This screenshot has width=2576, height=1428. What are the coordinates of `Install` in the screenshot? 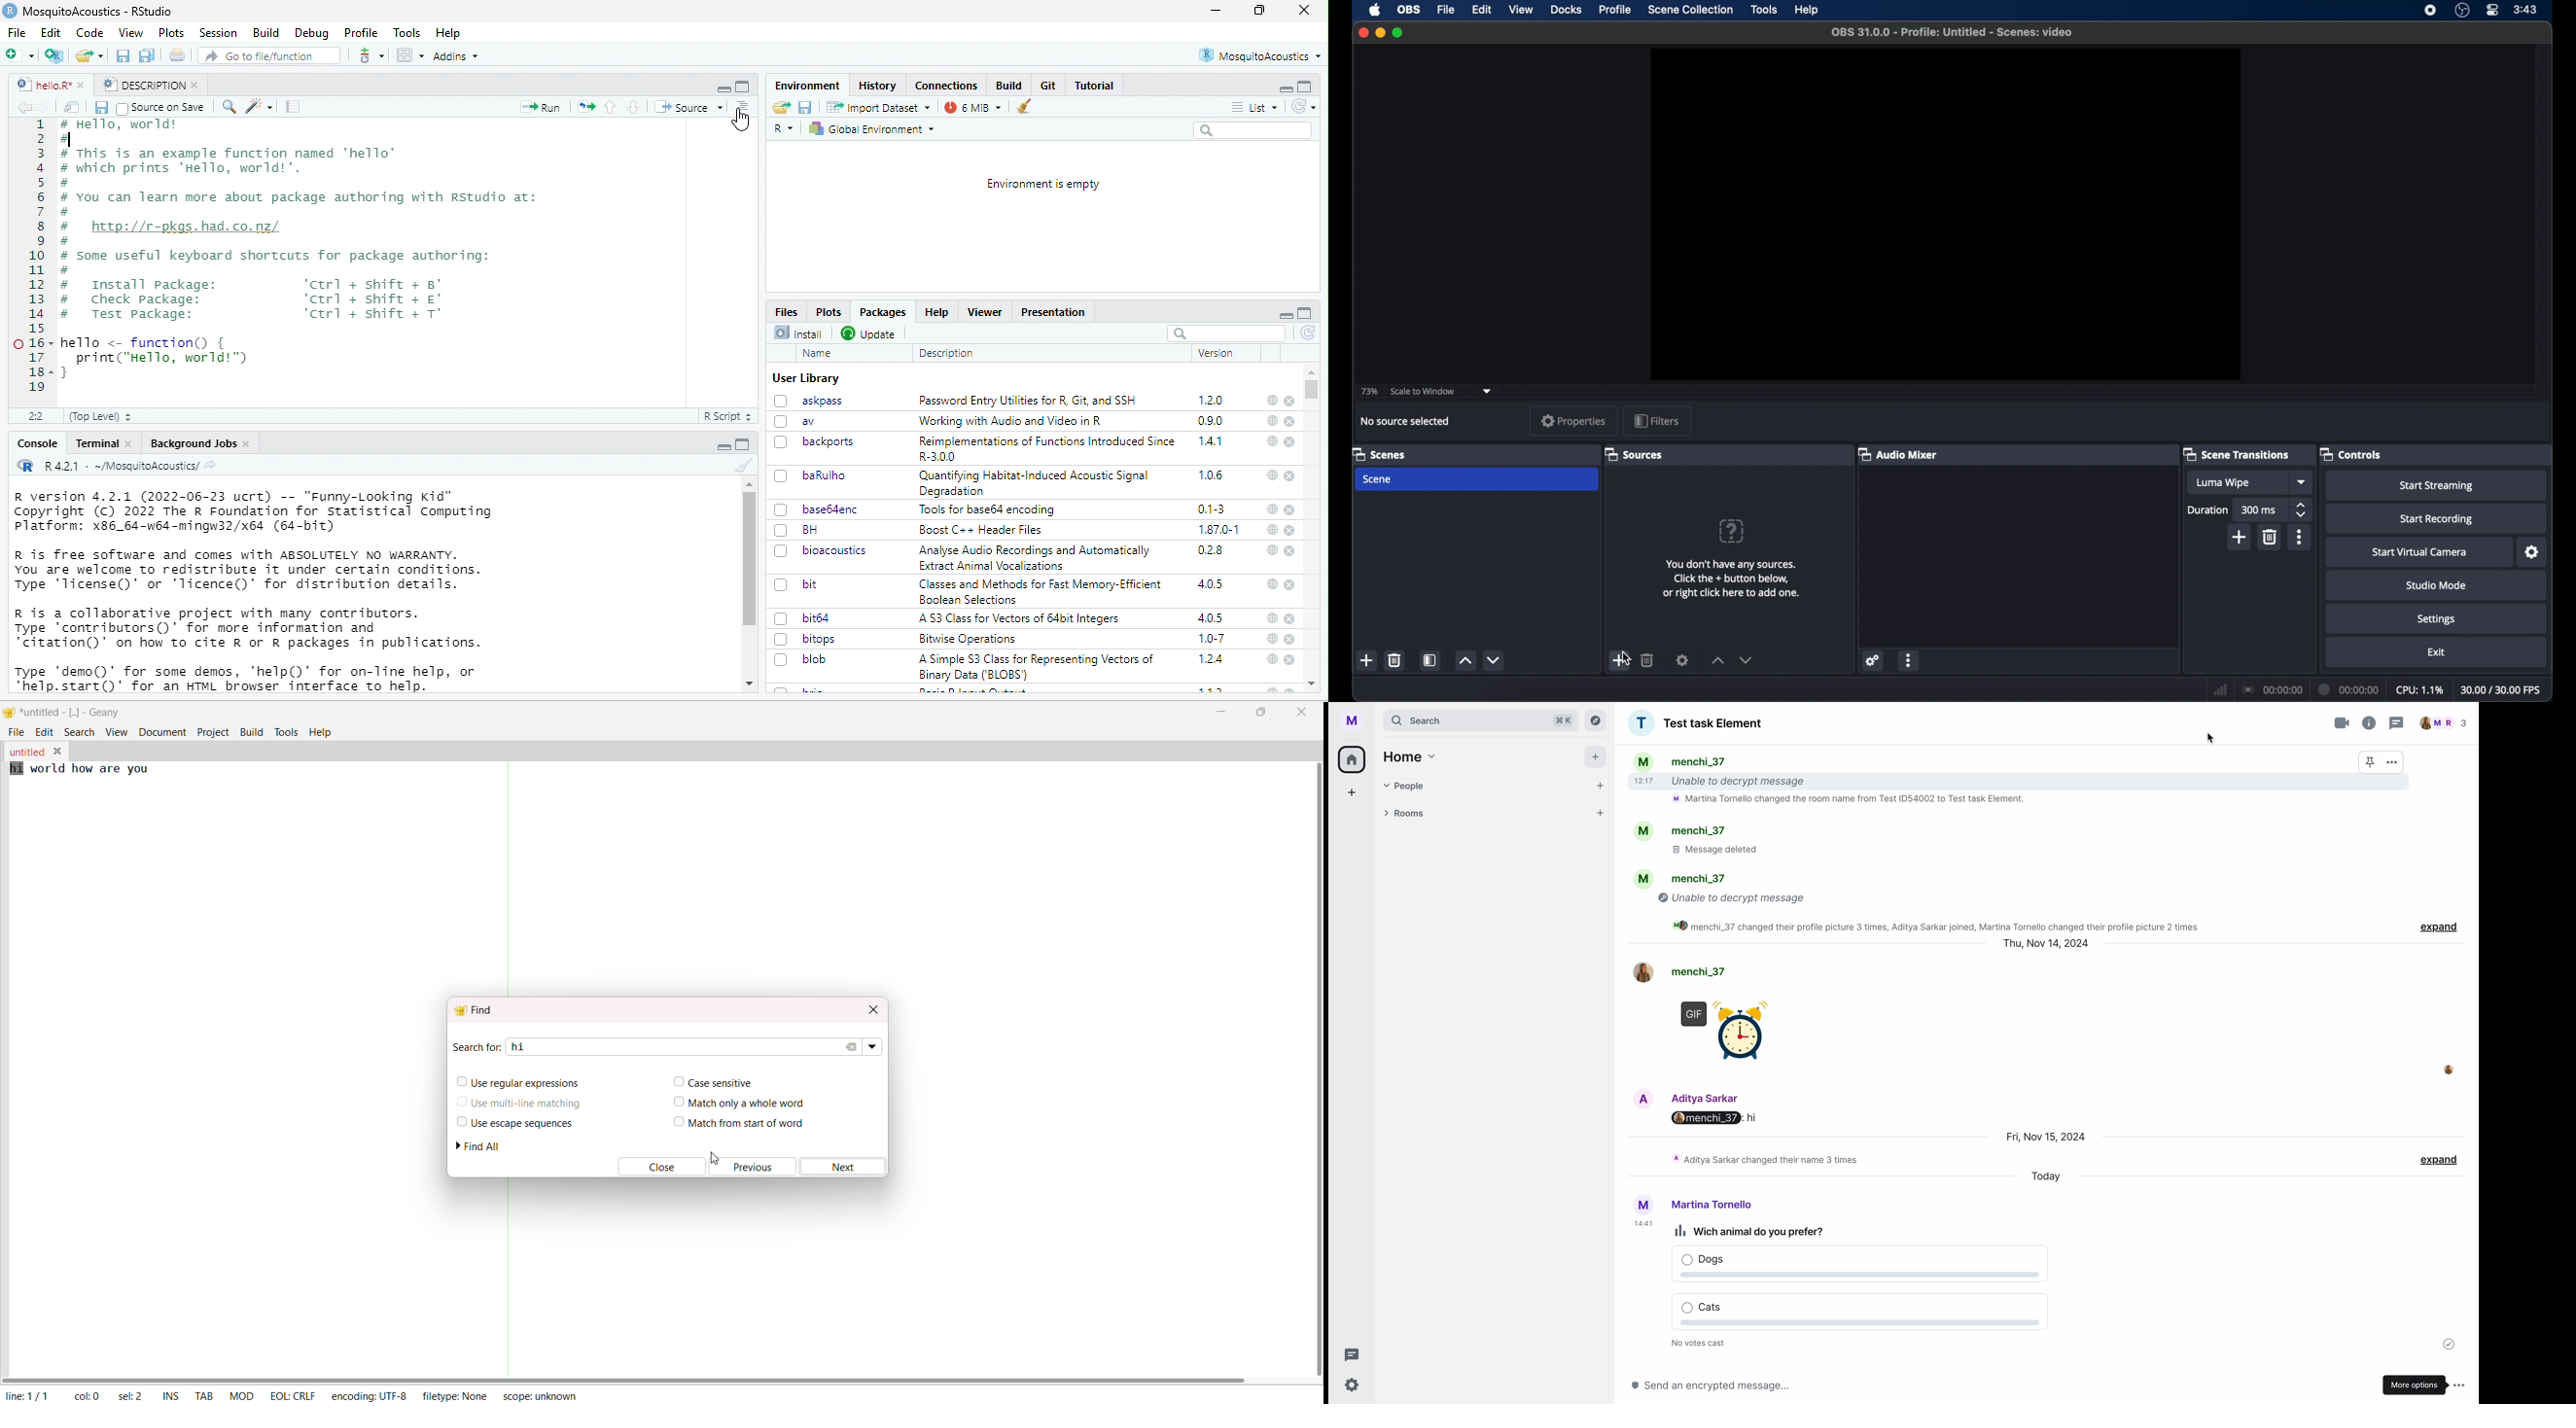 It's located at (798, 333).